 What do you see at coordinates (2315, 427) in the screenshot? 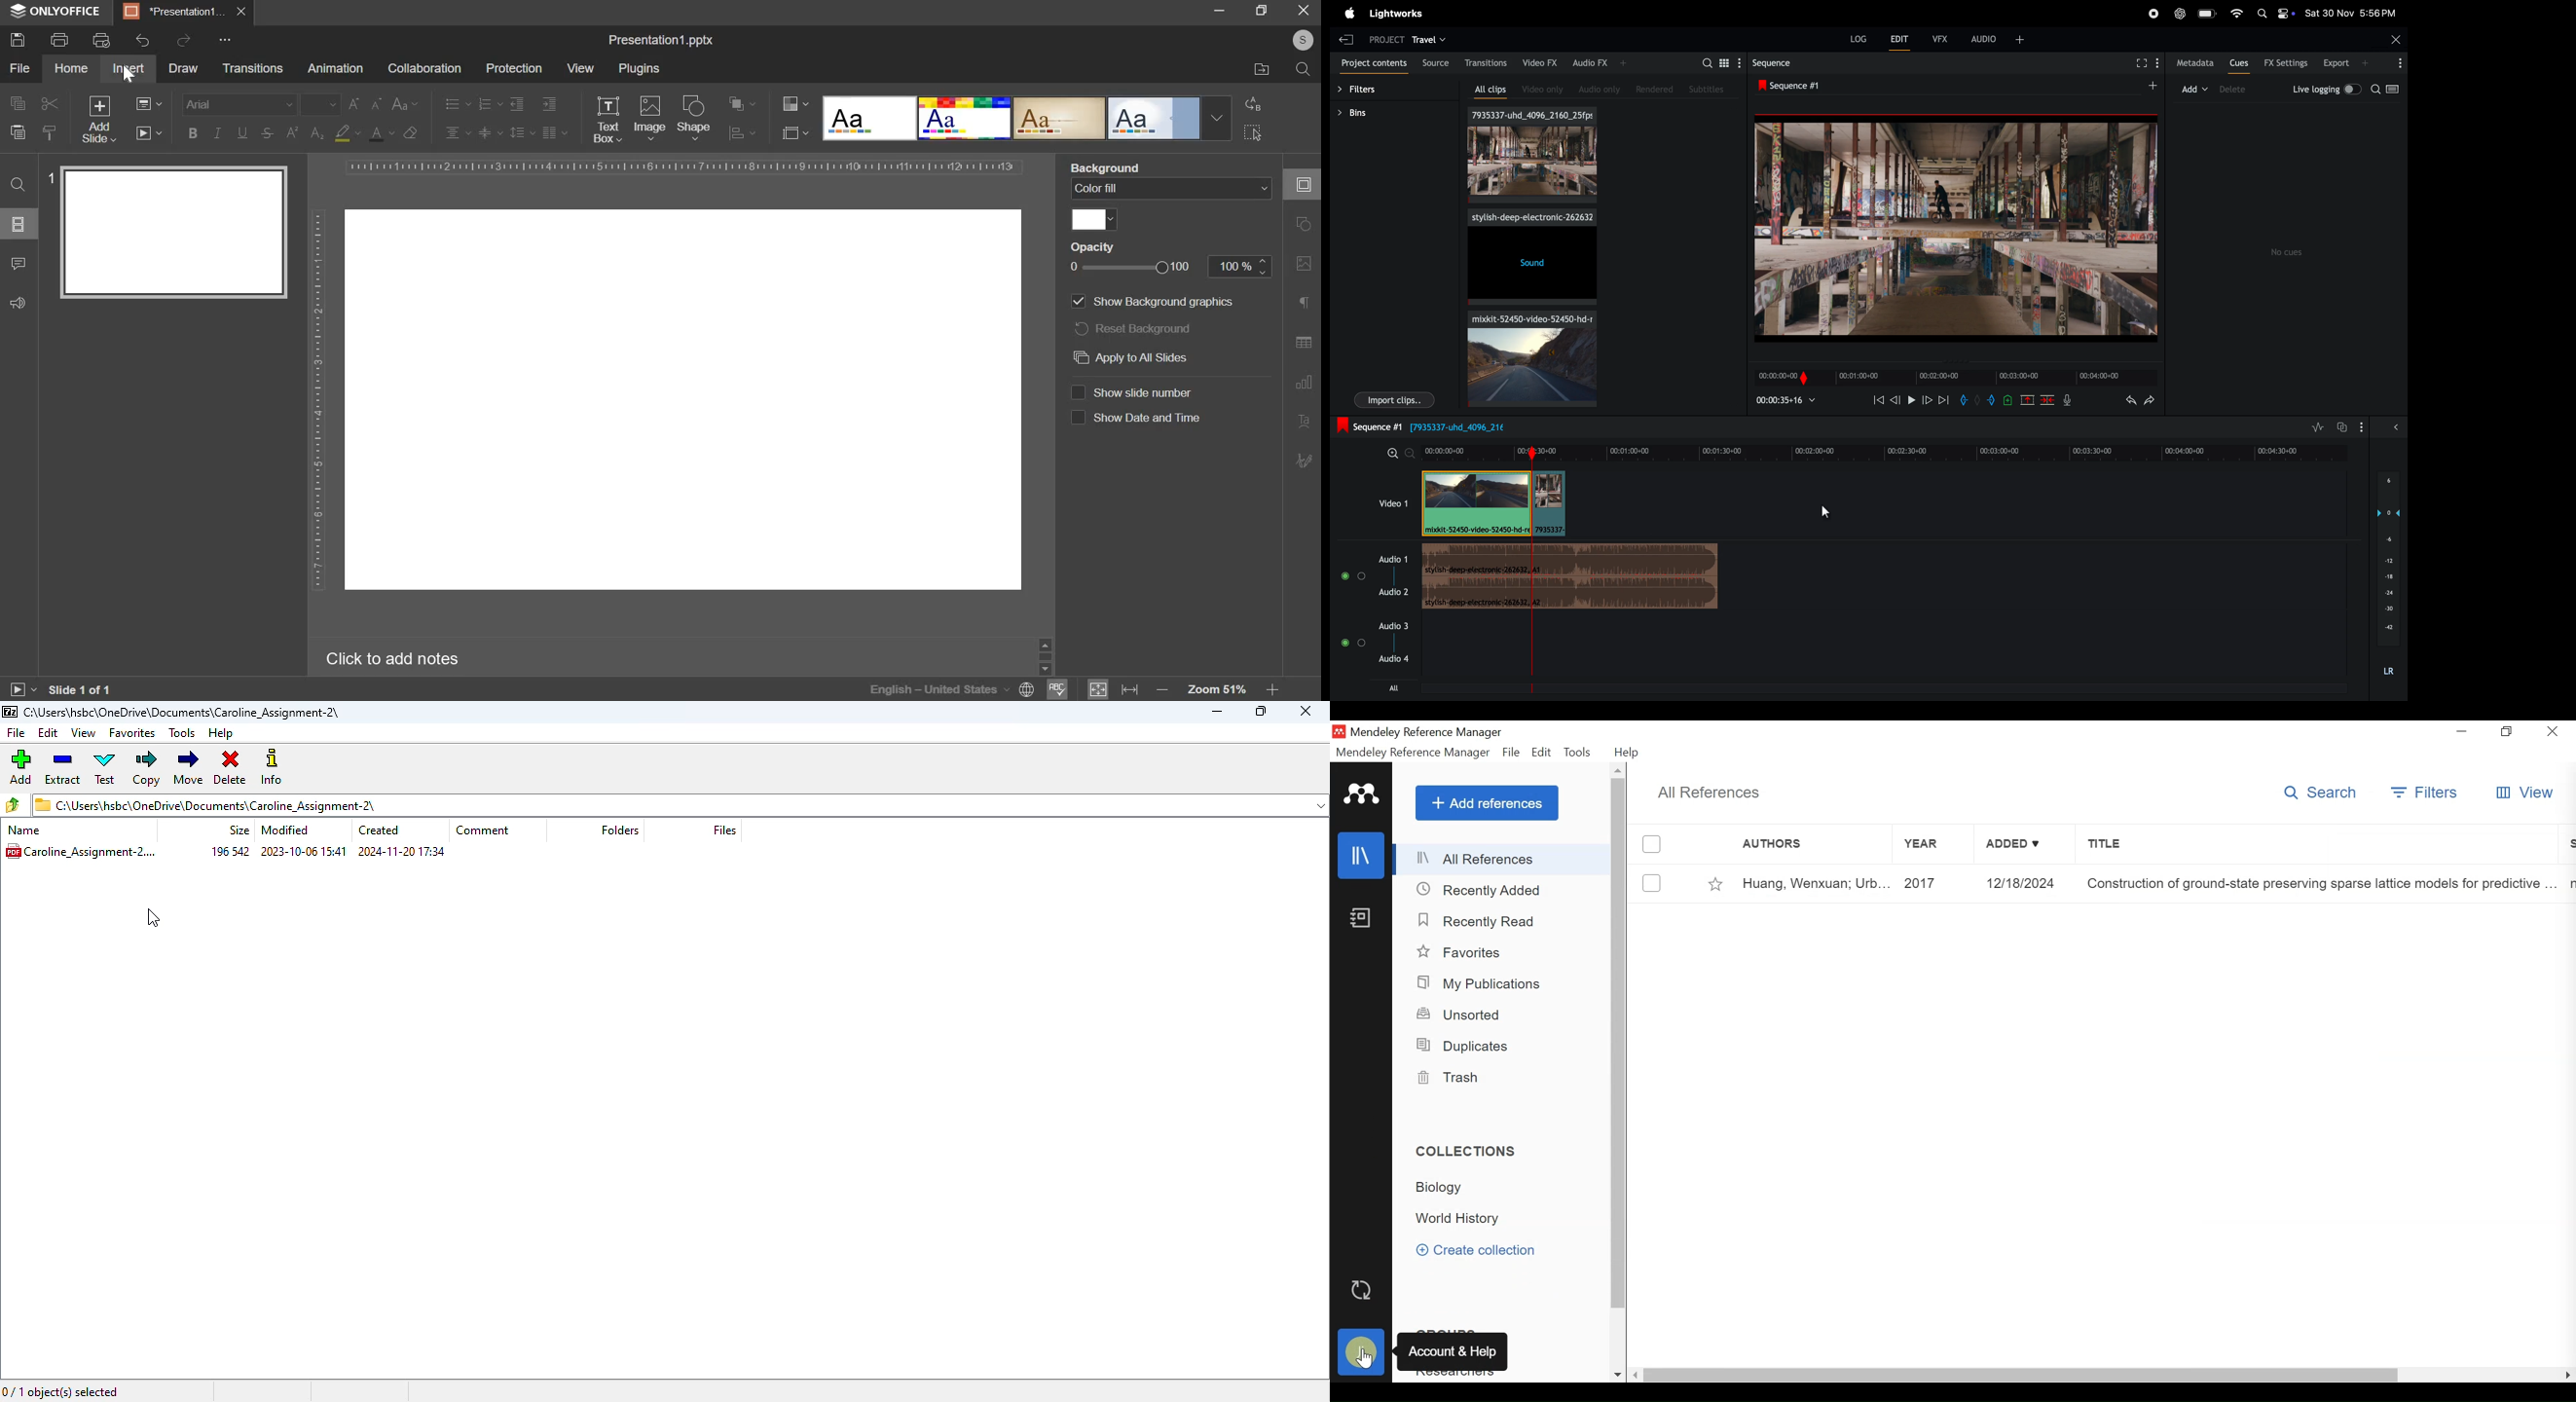
I see `toggle audio editing levels` at bounding box center [2315, 427].